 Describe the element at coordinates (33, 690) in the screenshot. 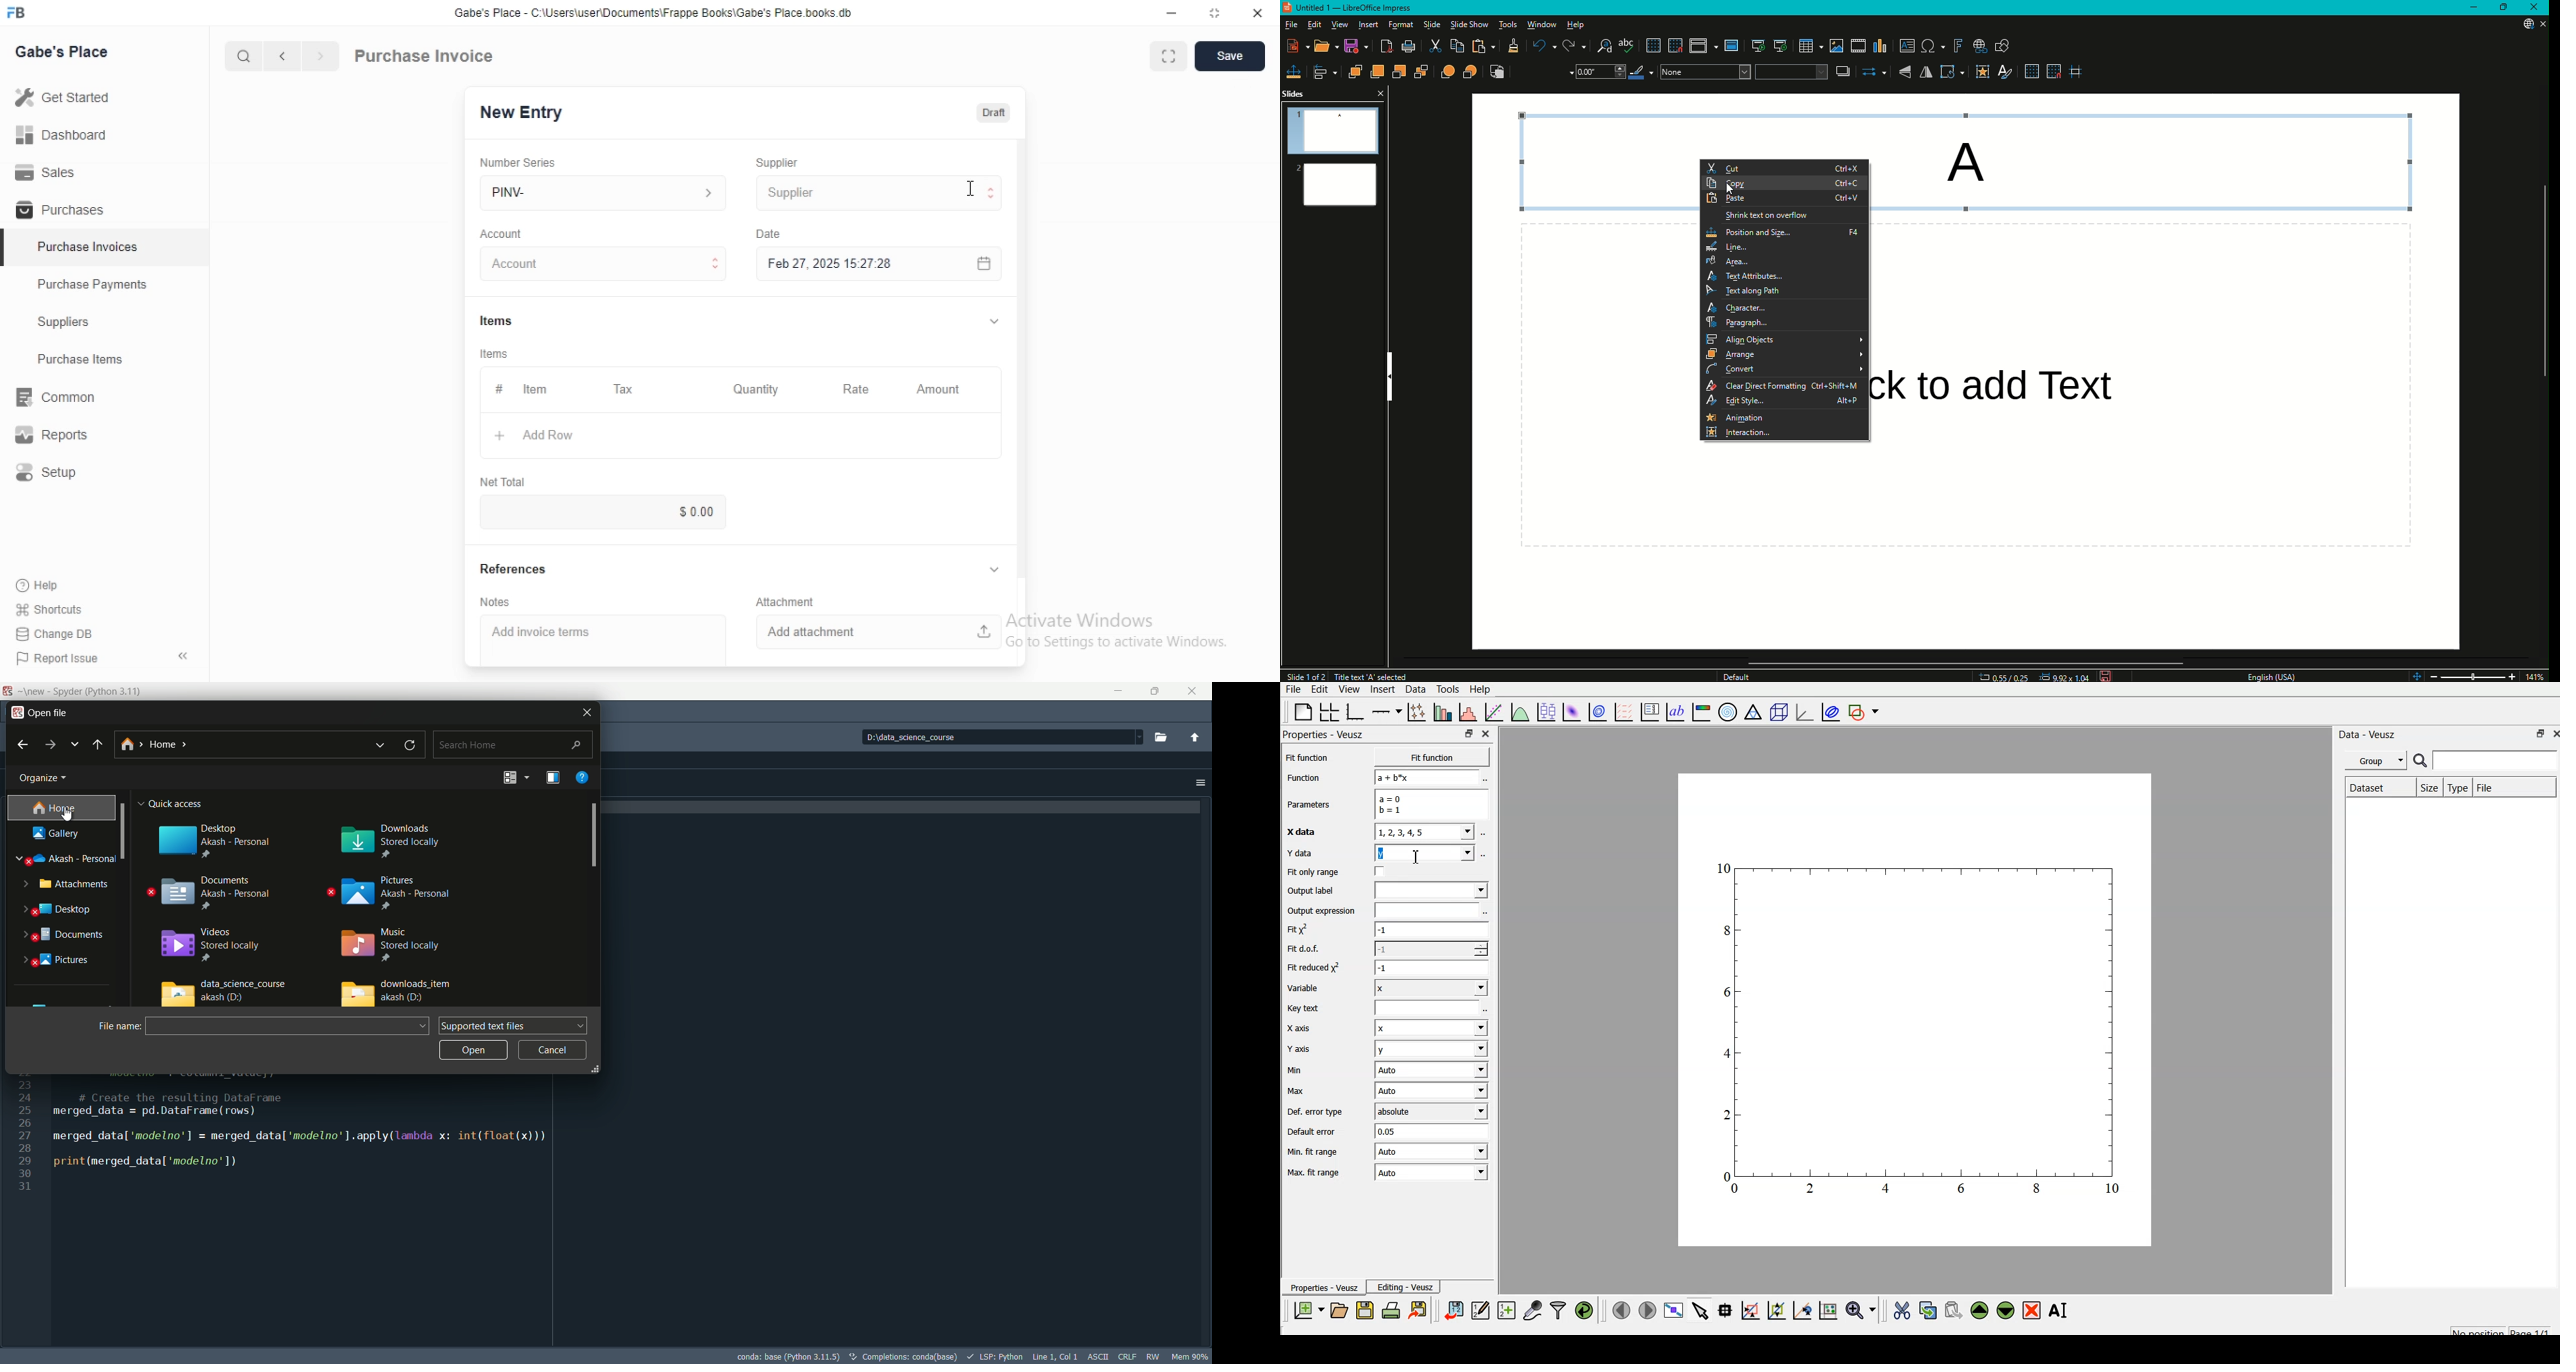

I see `~\new ~` at that location.